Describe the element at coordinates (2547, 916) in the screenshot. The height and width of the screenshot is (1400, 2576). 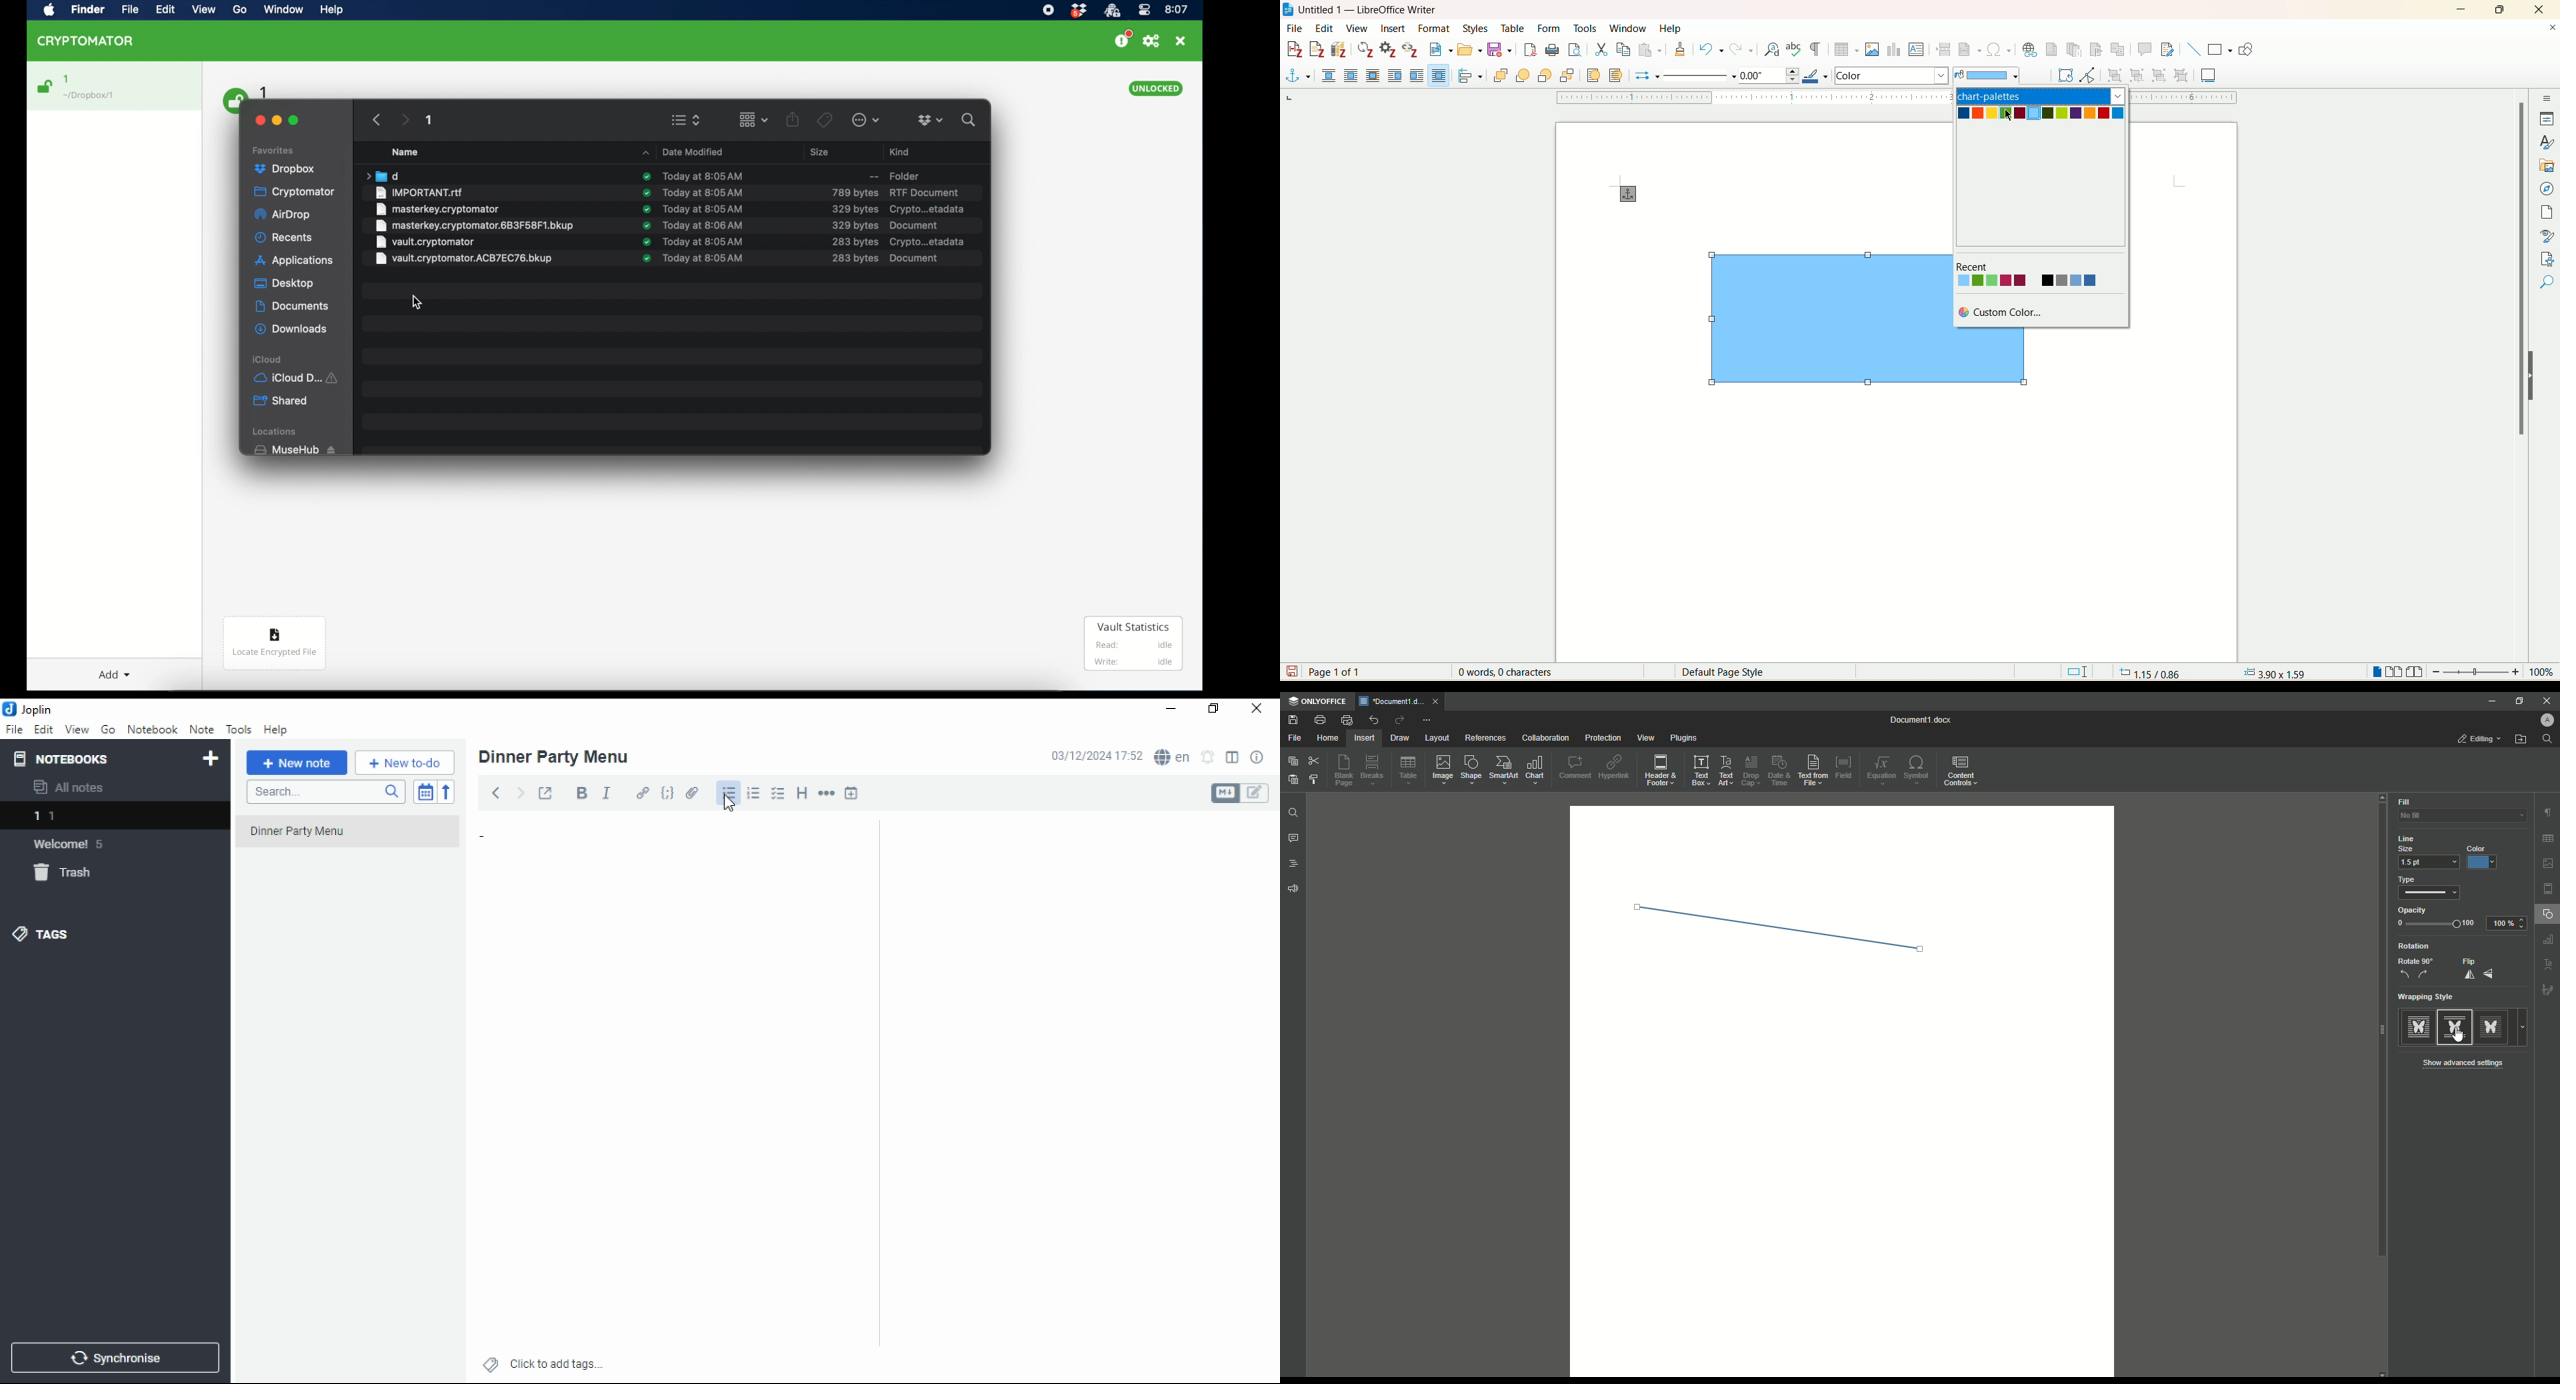
I see `Shape Settings` at that location.